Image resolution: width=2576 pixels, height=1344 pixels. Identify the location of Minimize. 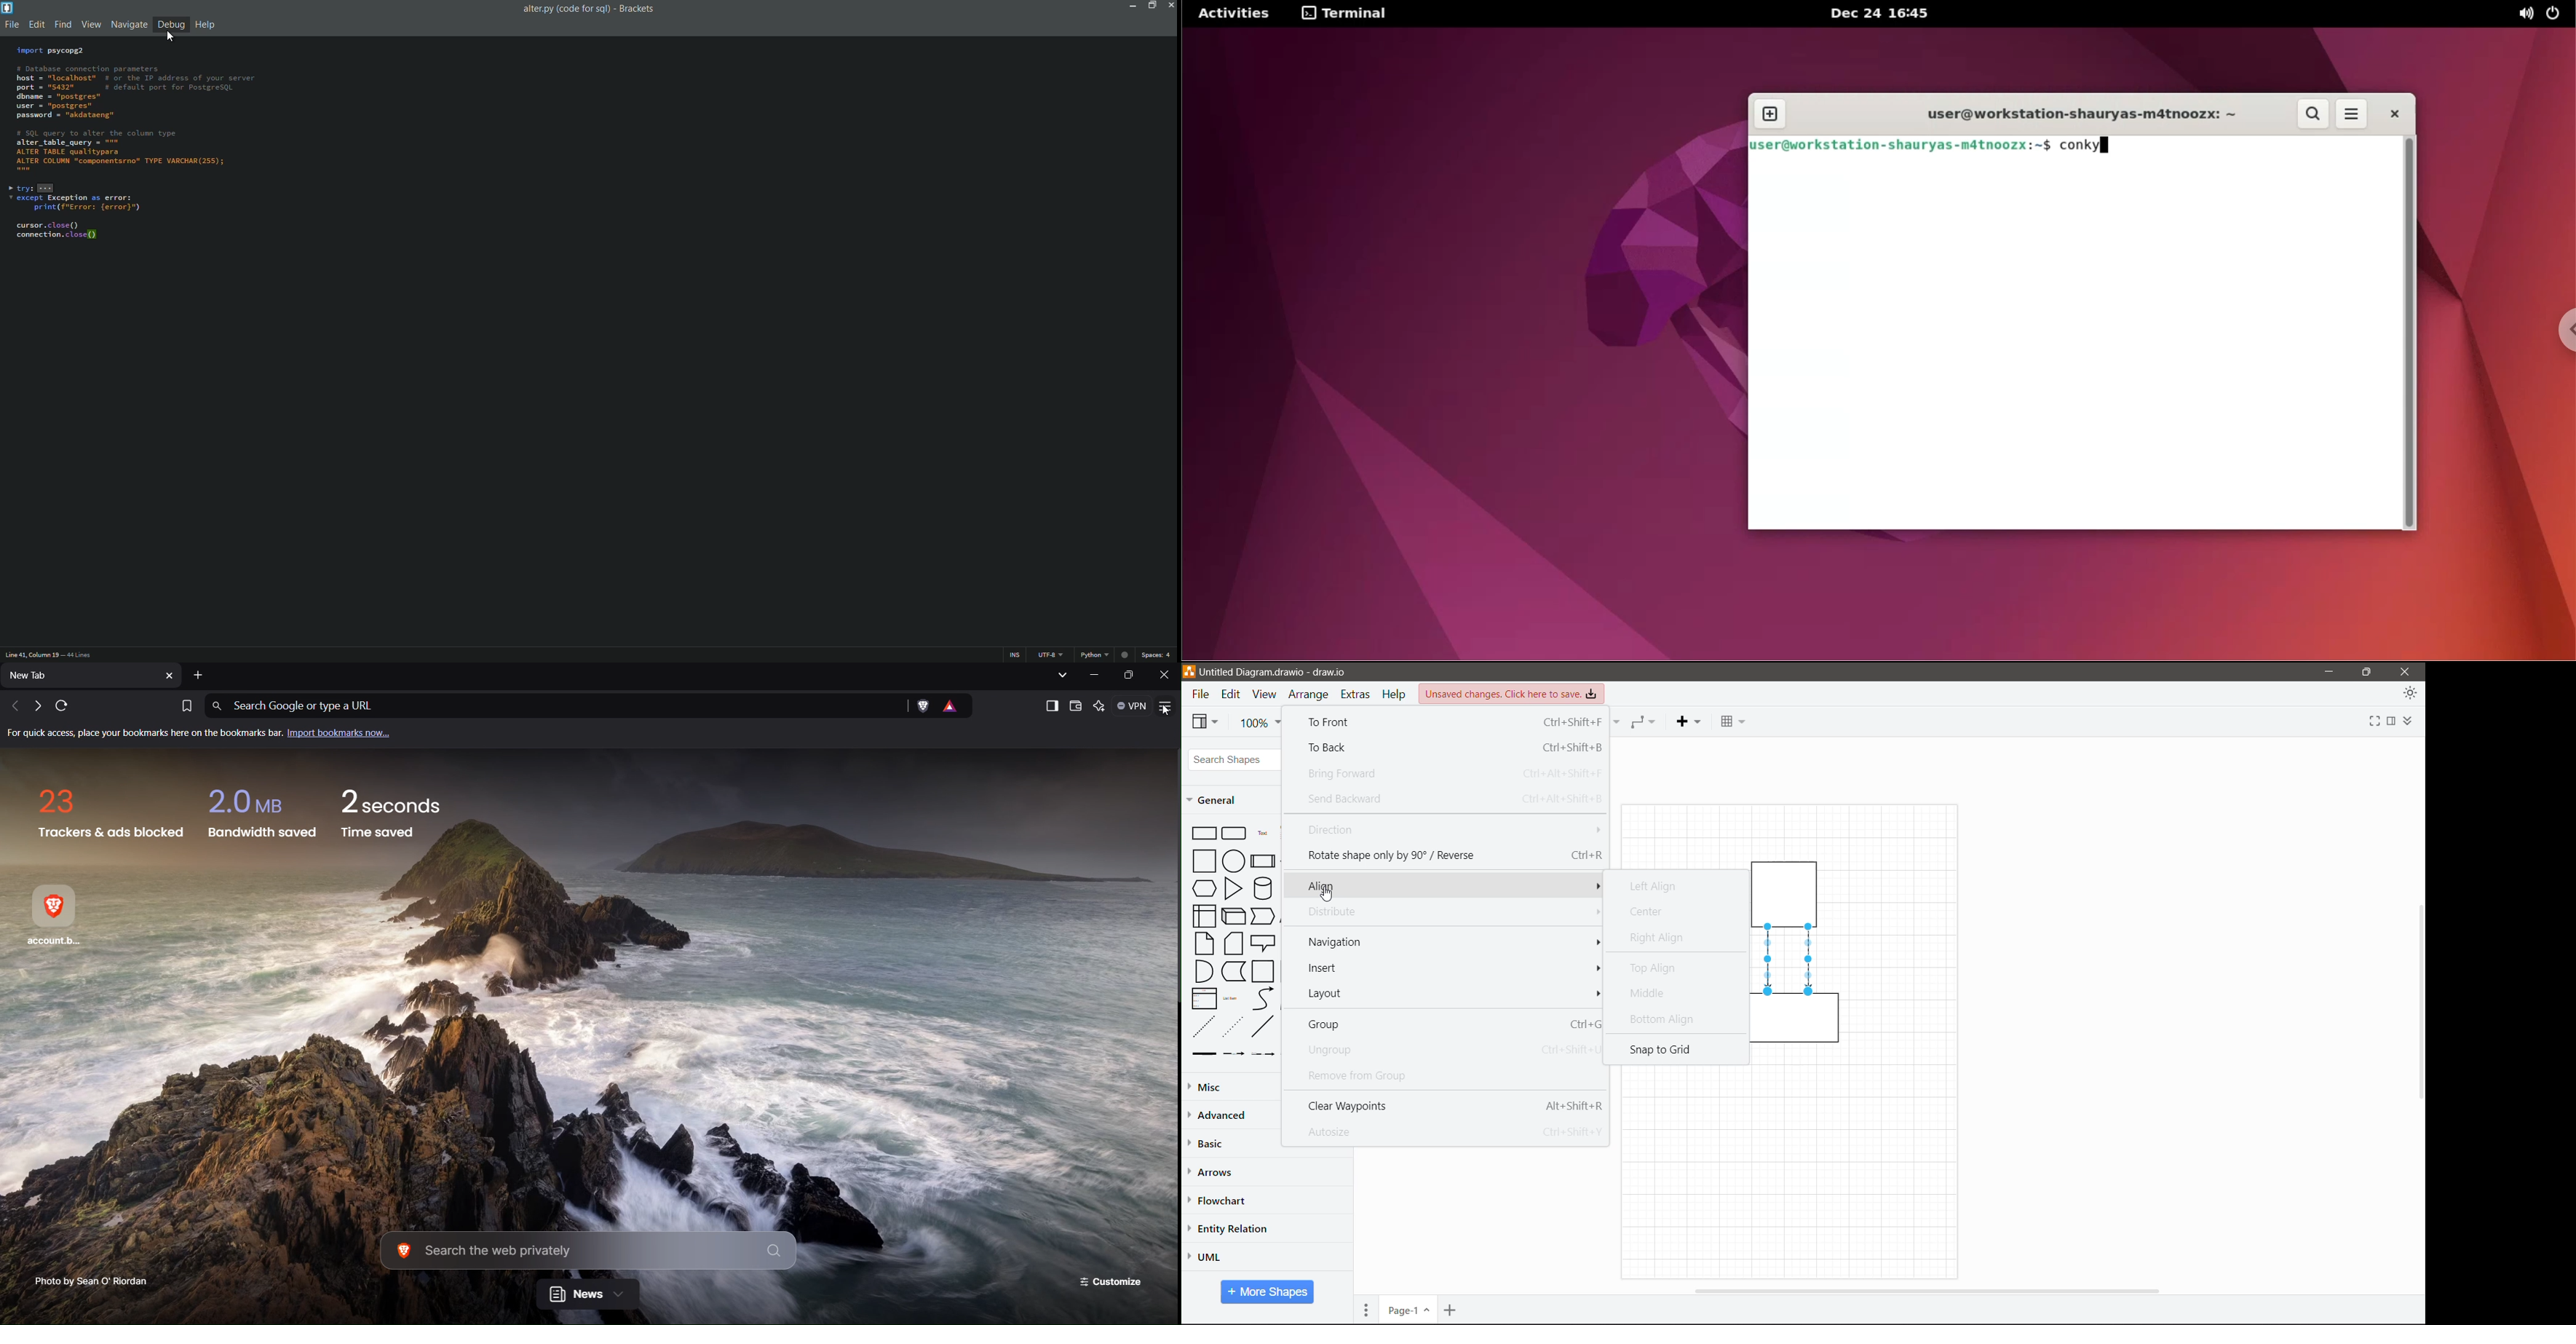
(1131, 5).